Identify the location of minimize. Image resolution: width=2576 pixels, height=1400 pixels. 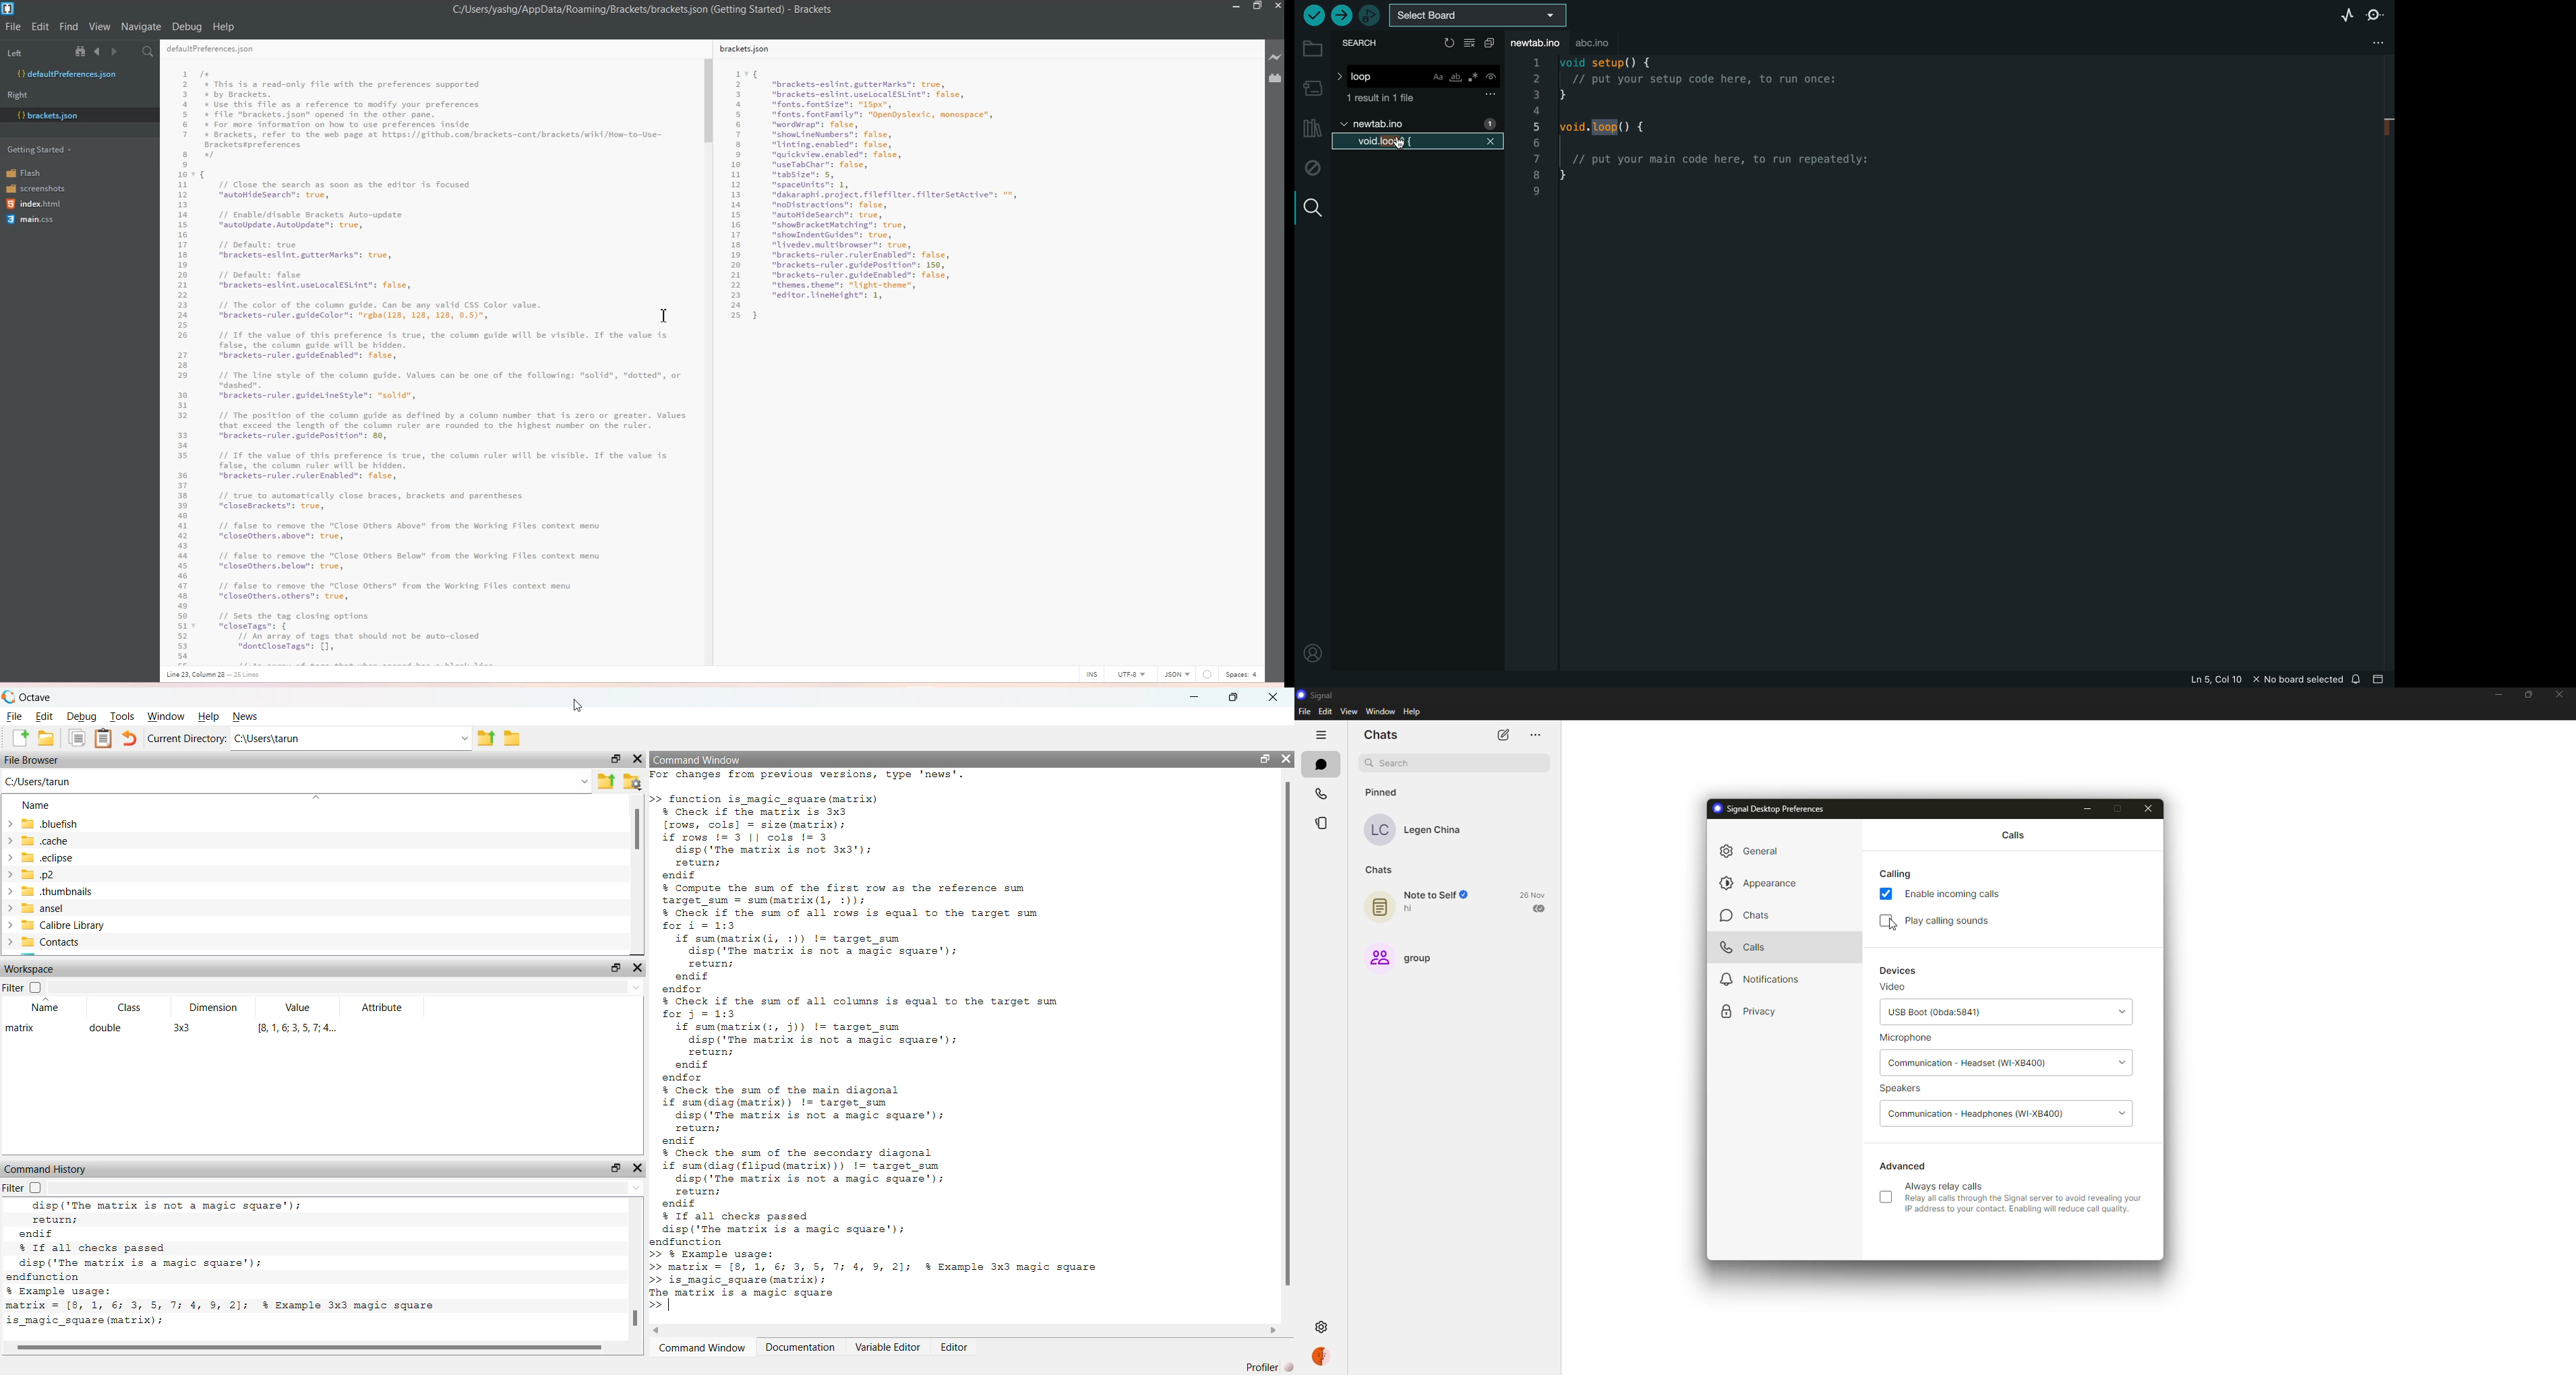
(1195, 696).